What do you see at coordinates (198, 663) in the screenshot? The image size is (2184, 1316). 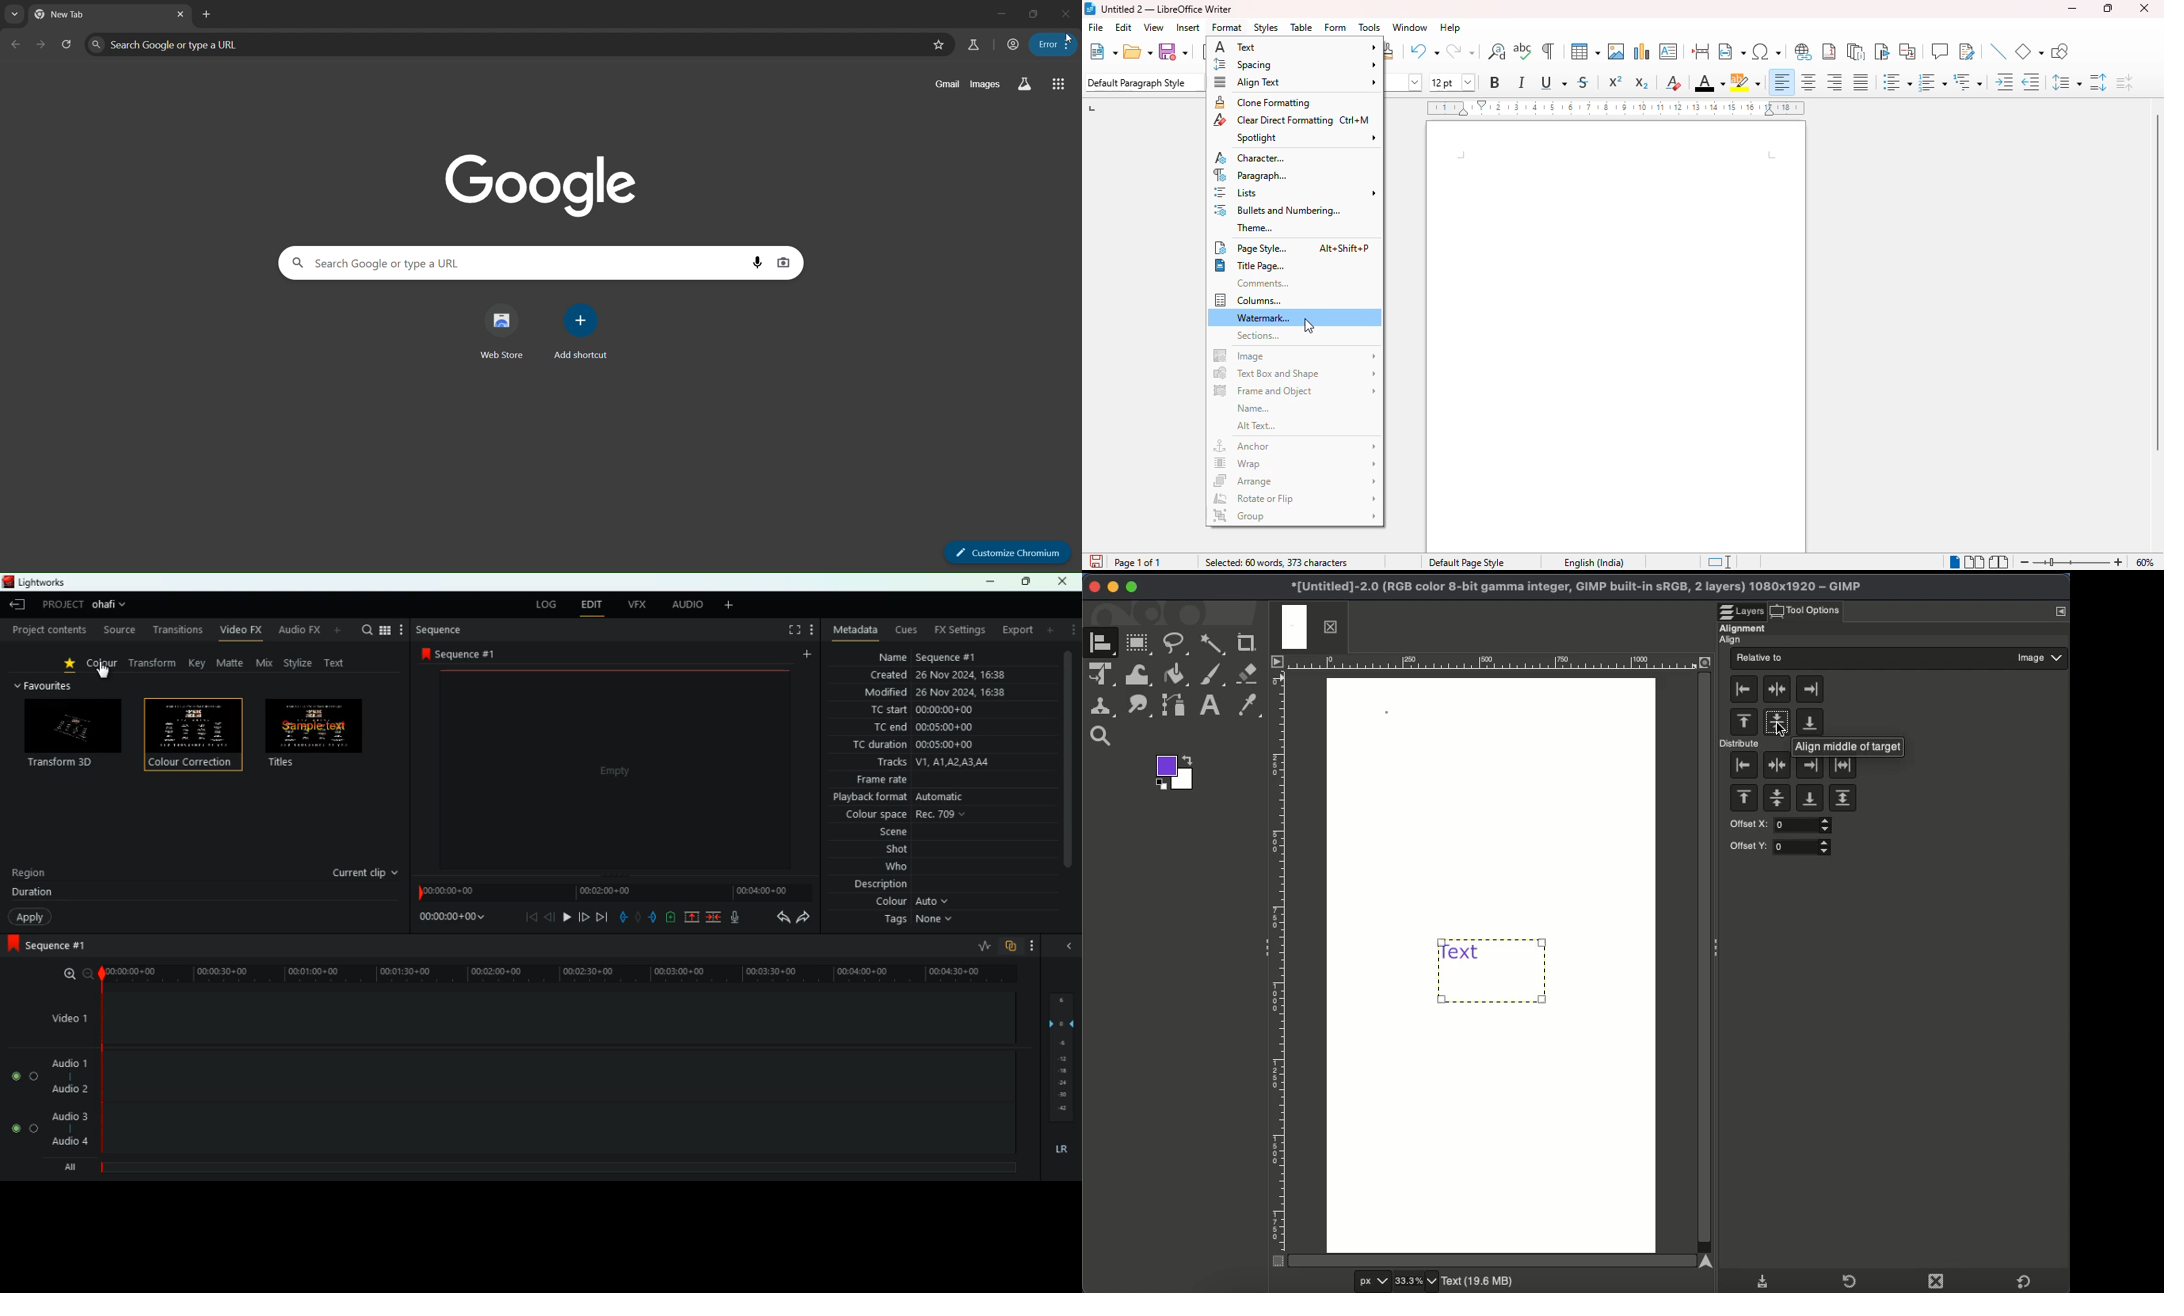 I see `key` at bounding box center [198, 663].